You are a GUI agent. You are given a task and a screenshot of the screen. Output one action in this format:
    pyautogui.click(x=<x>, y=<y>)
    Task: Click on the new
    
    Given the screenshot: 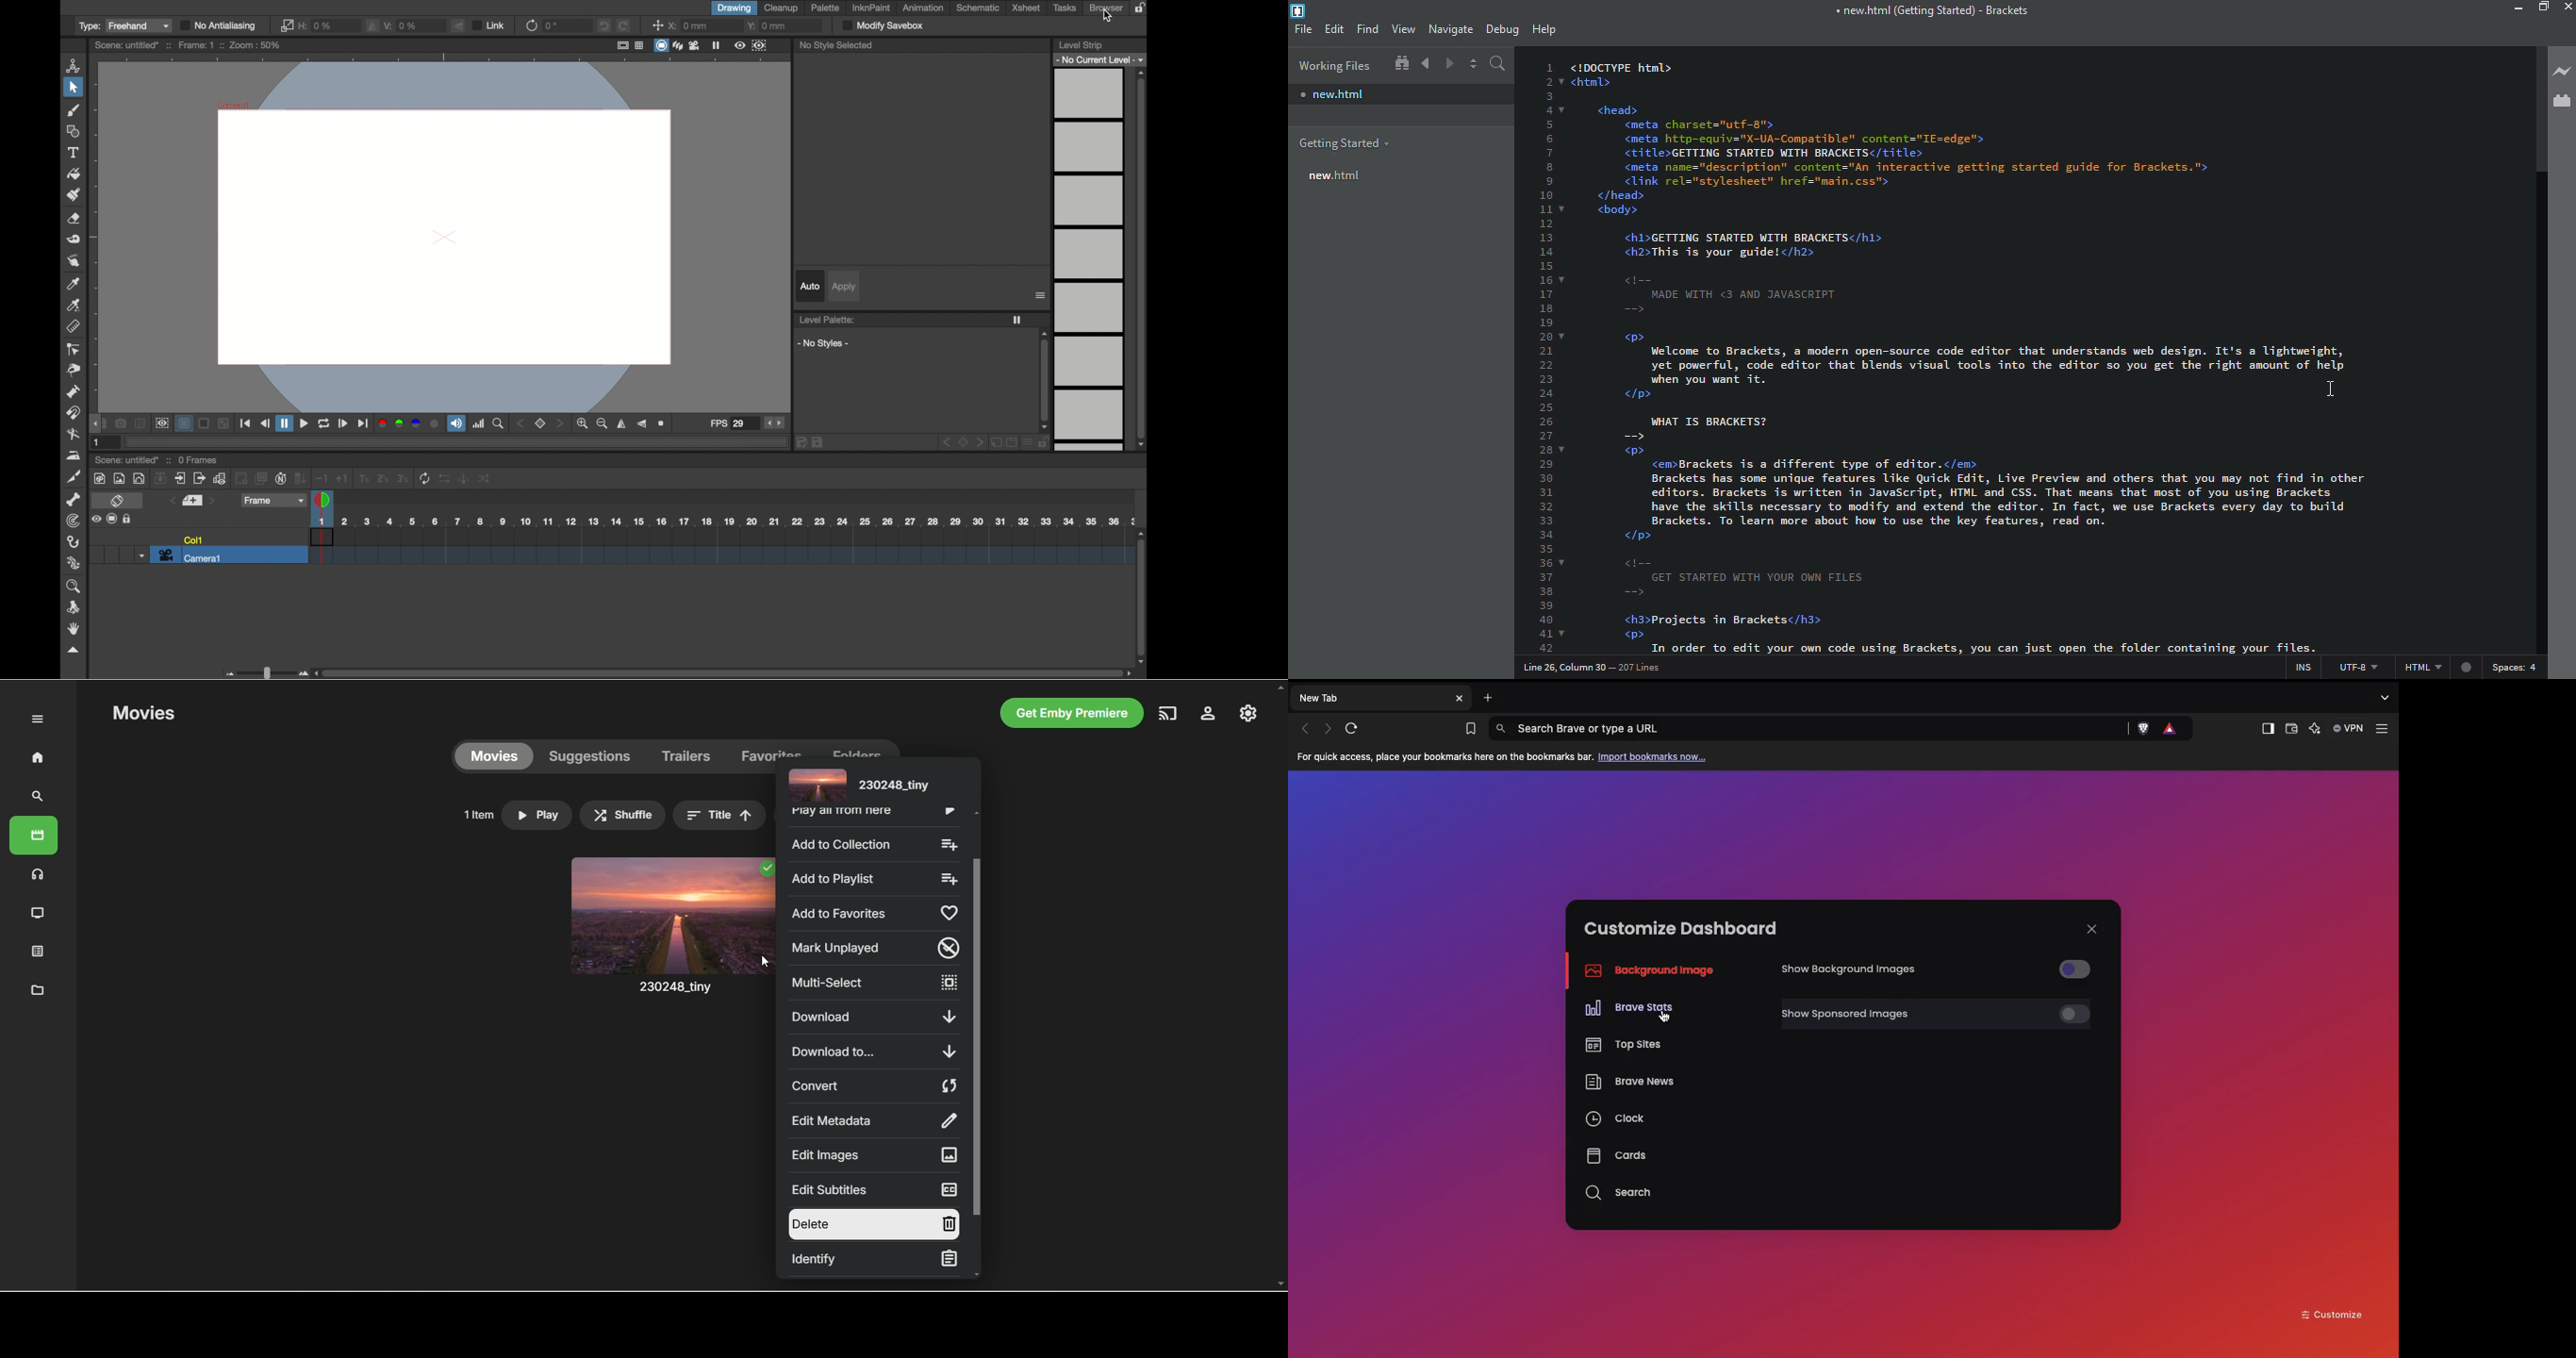 What is the action you would take?
    pyautogui.click(x=1331, y=94)
    